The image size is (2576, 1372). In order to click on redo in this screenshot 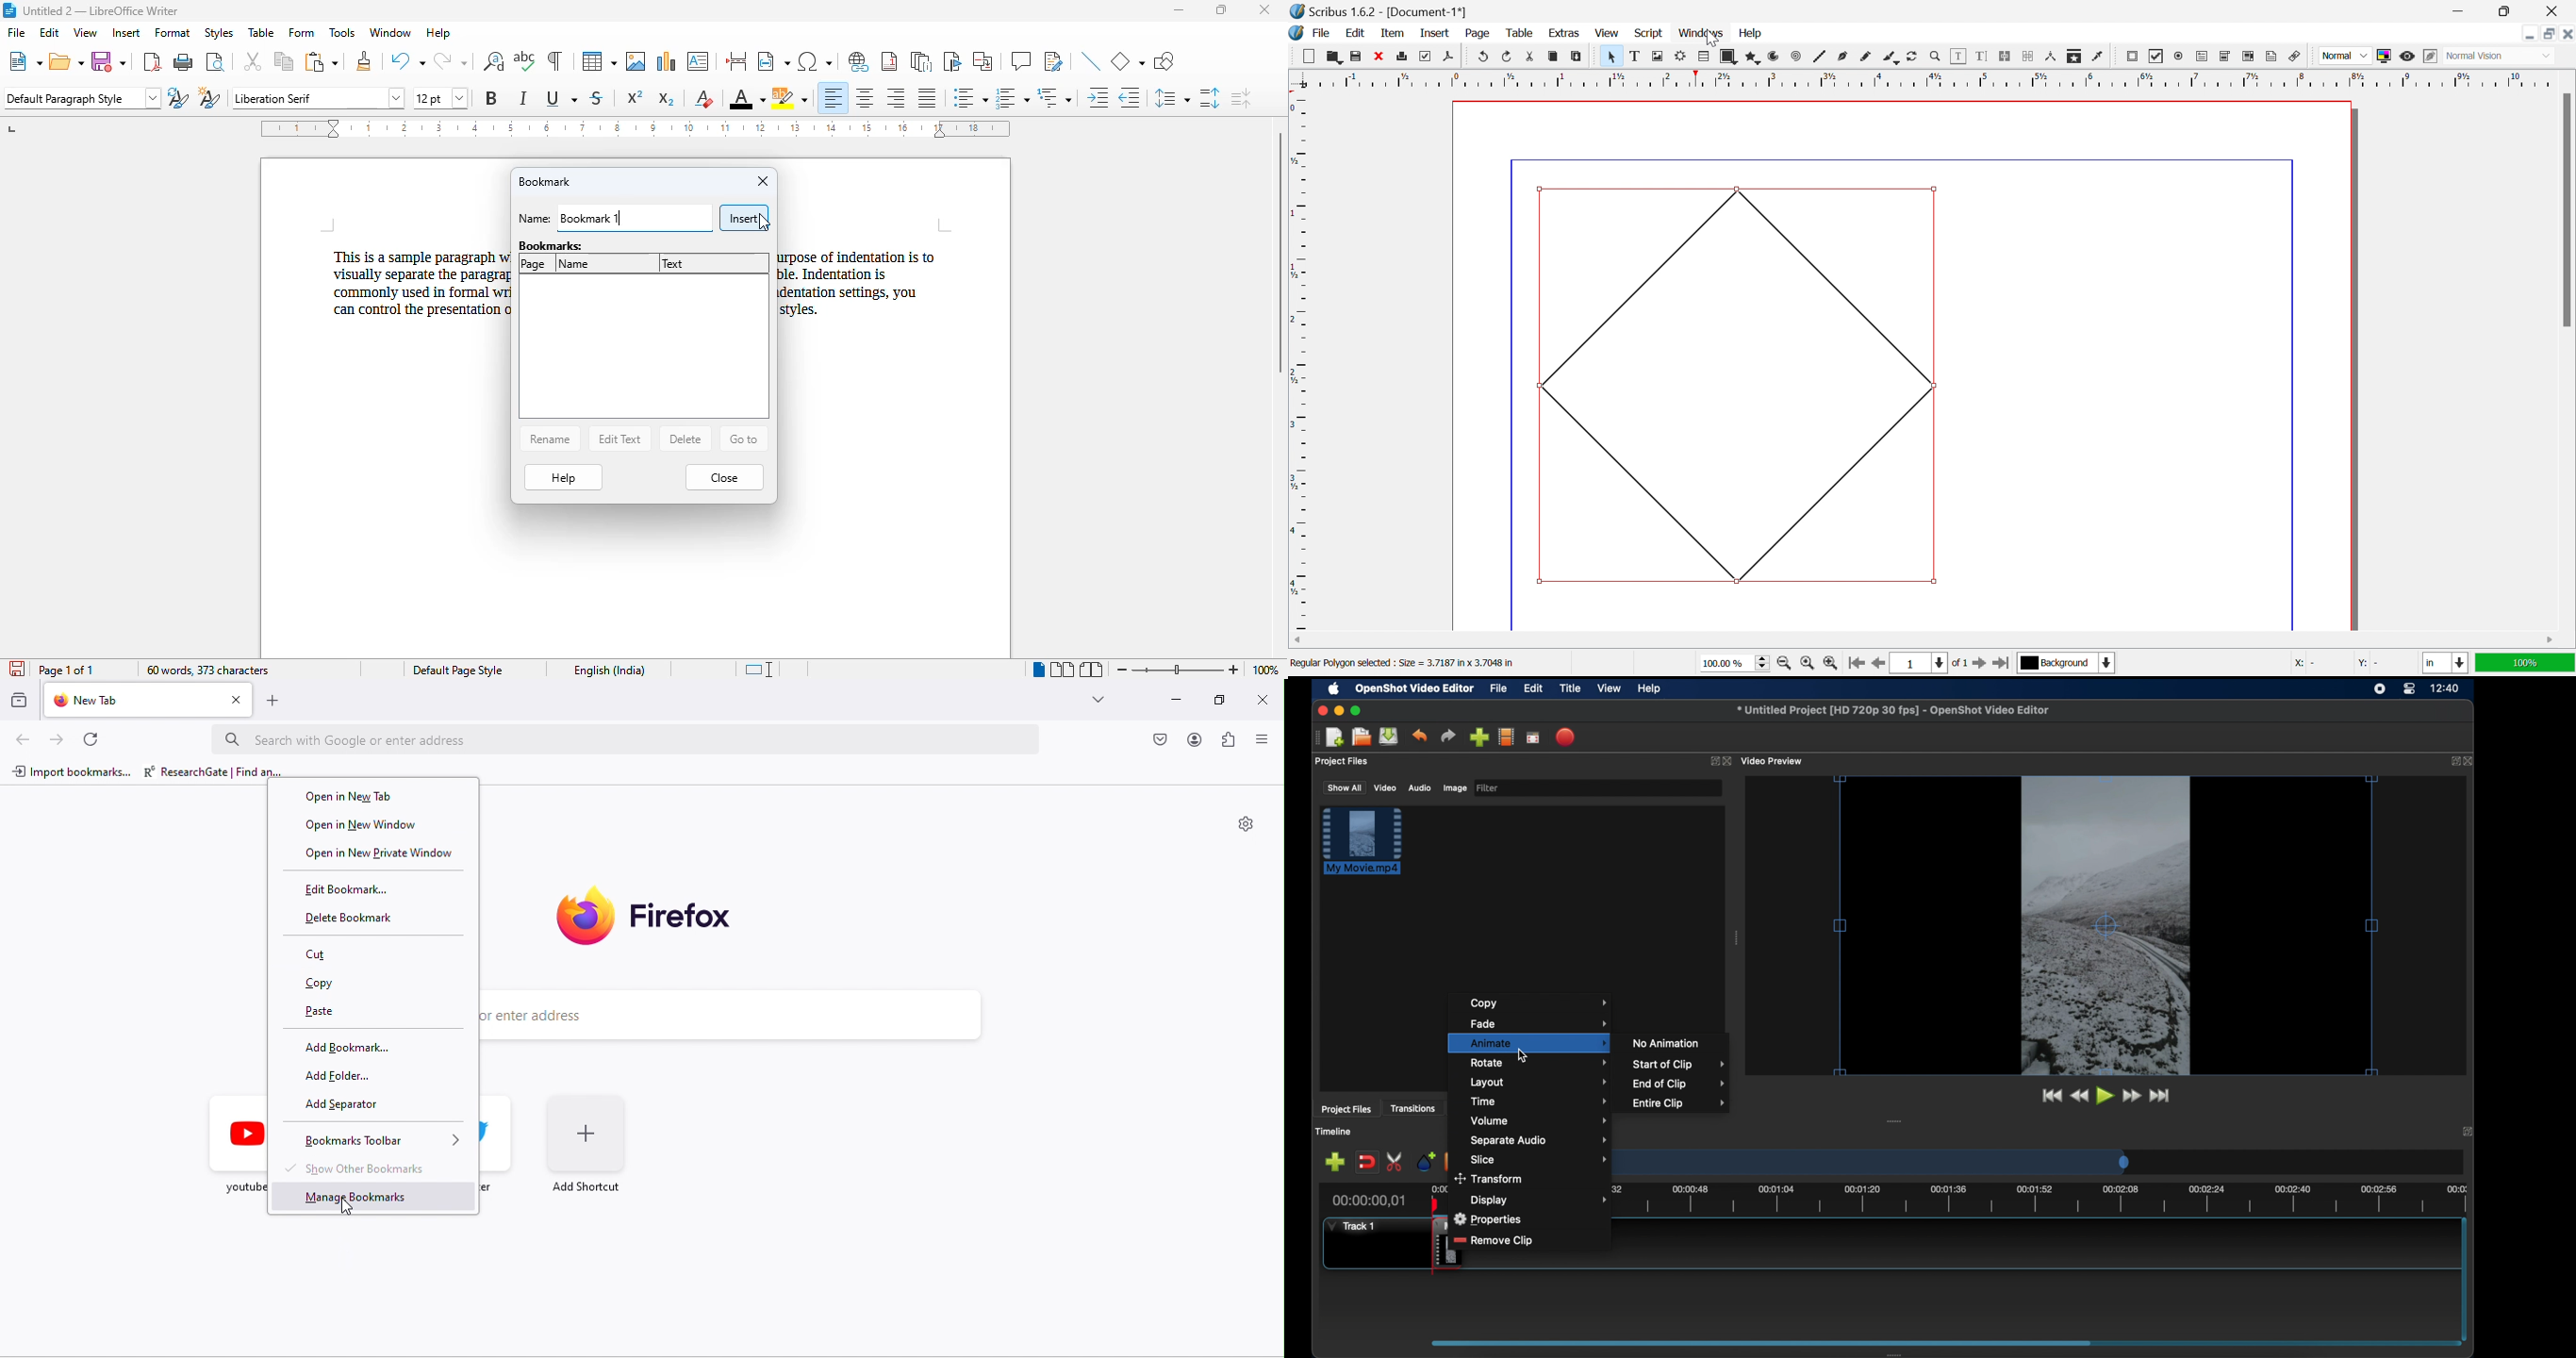, I will do `click(1448, 736)`.